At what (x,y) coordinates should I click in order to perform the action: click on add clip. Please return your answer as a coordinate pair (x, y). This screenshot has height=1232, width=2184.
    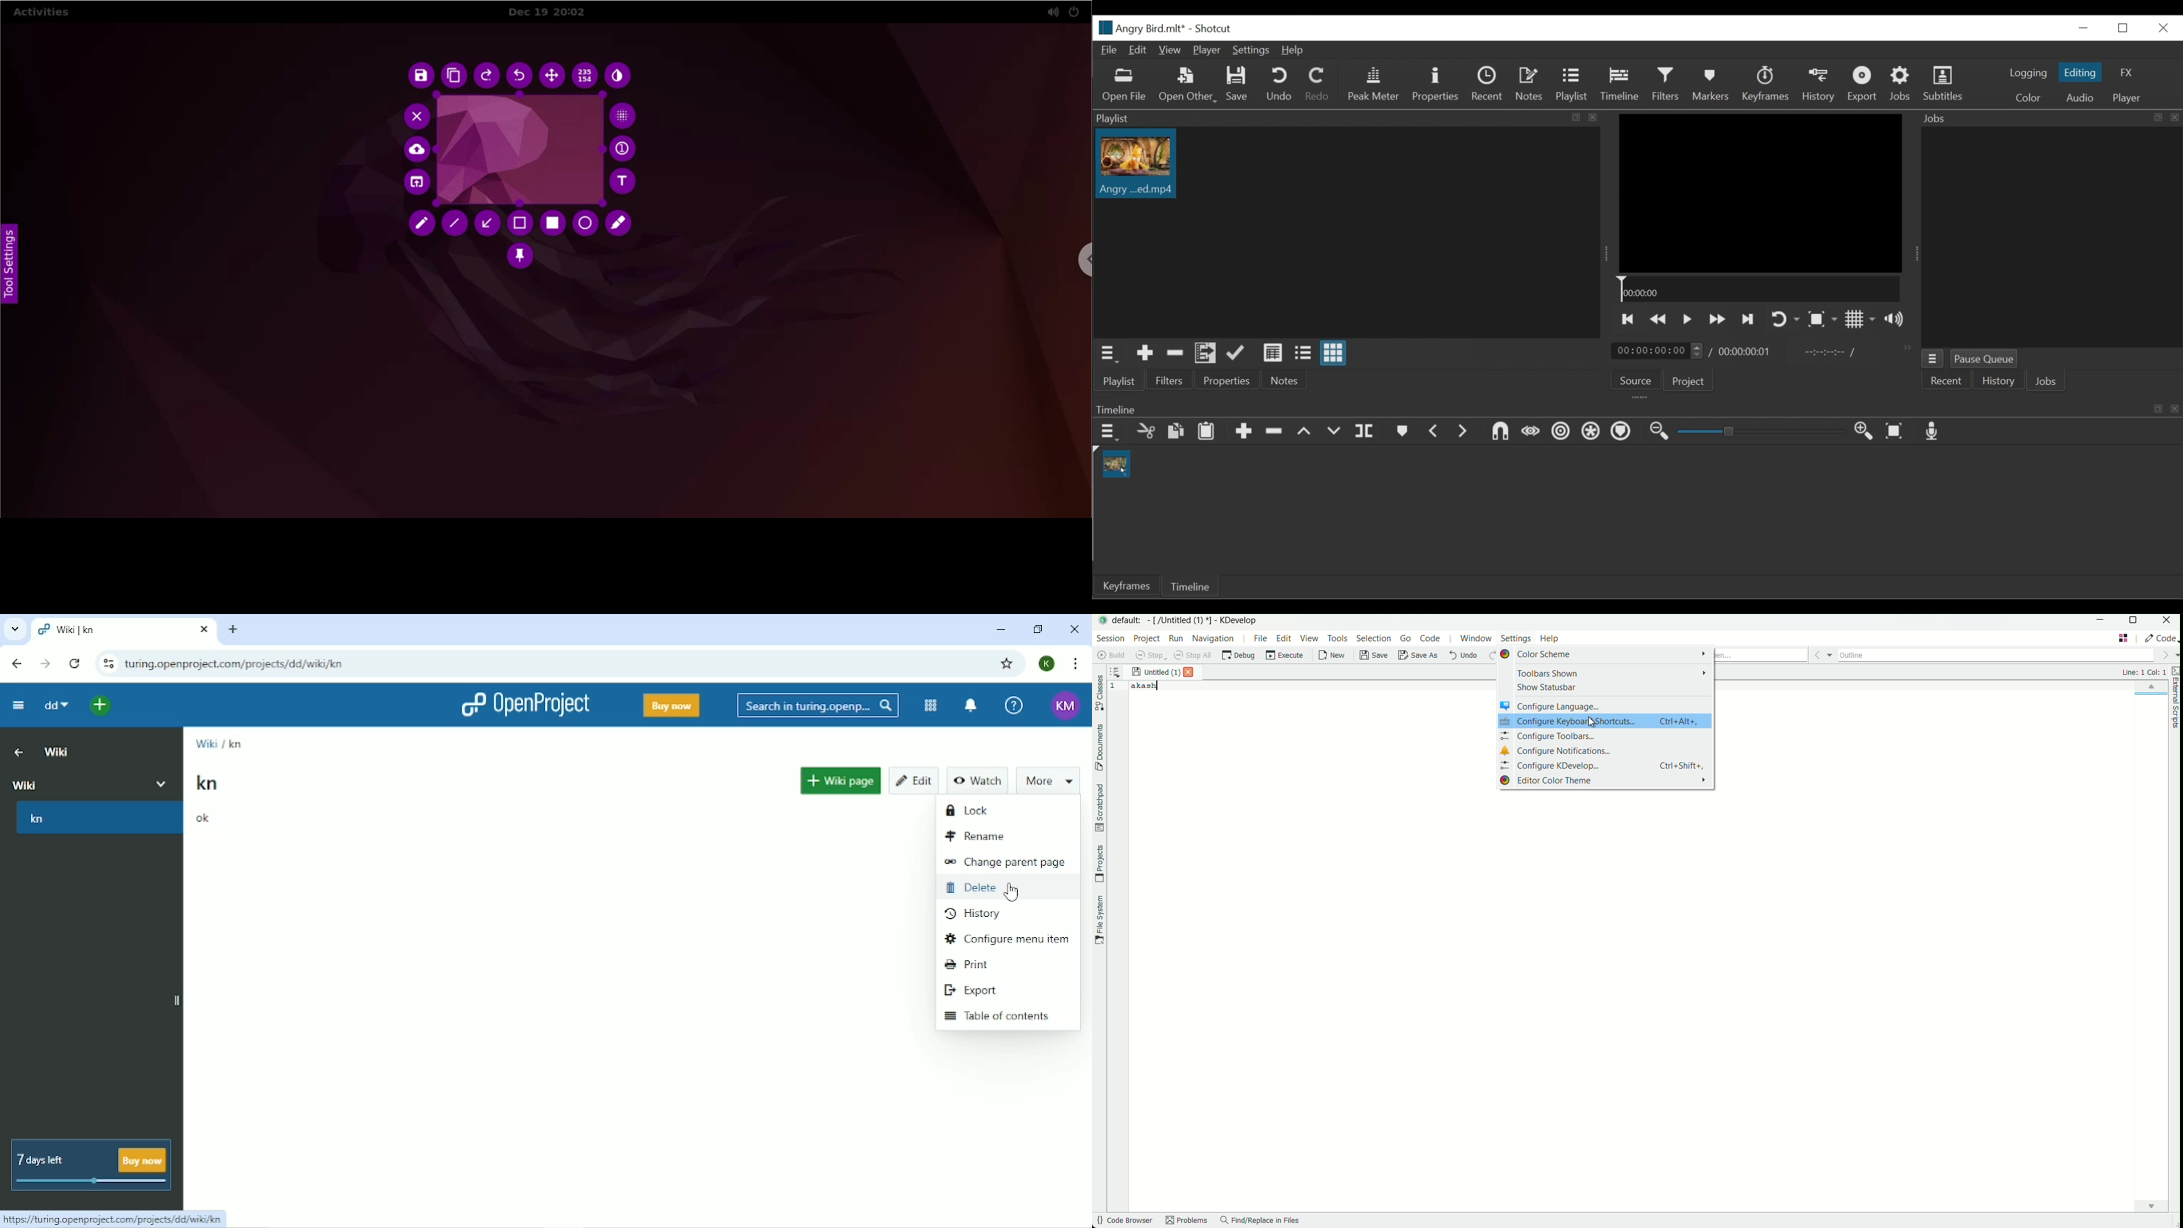
    Looking at the image, I should click on (1244, 433).